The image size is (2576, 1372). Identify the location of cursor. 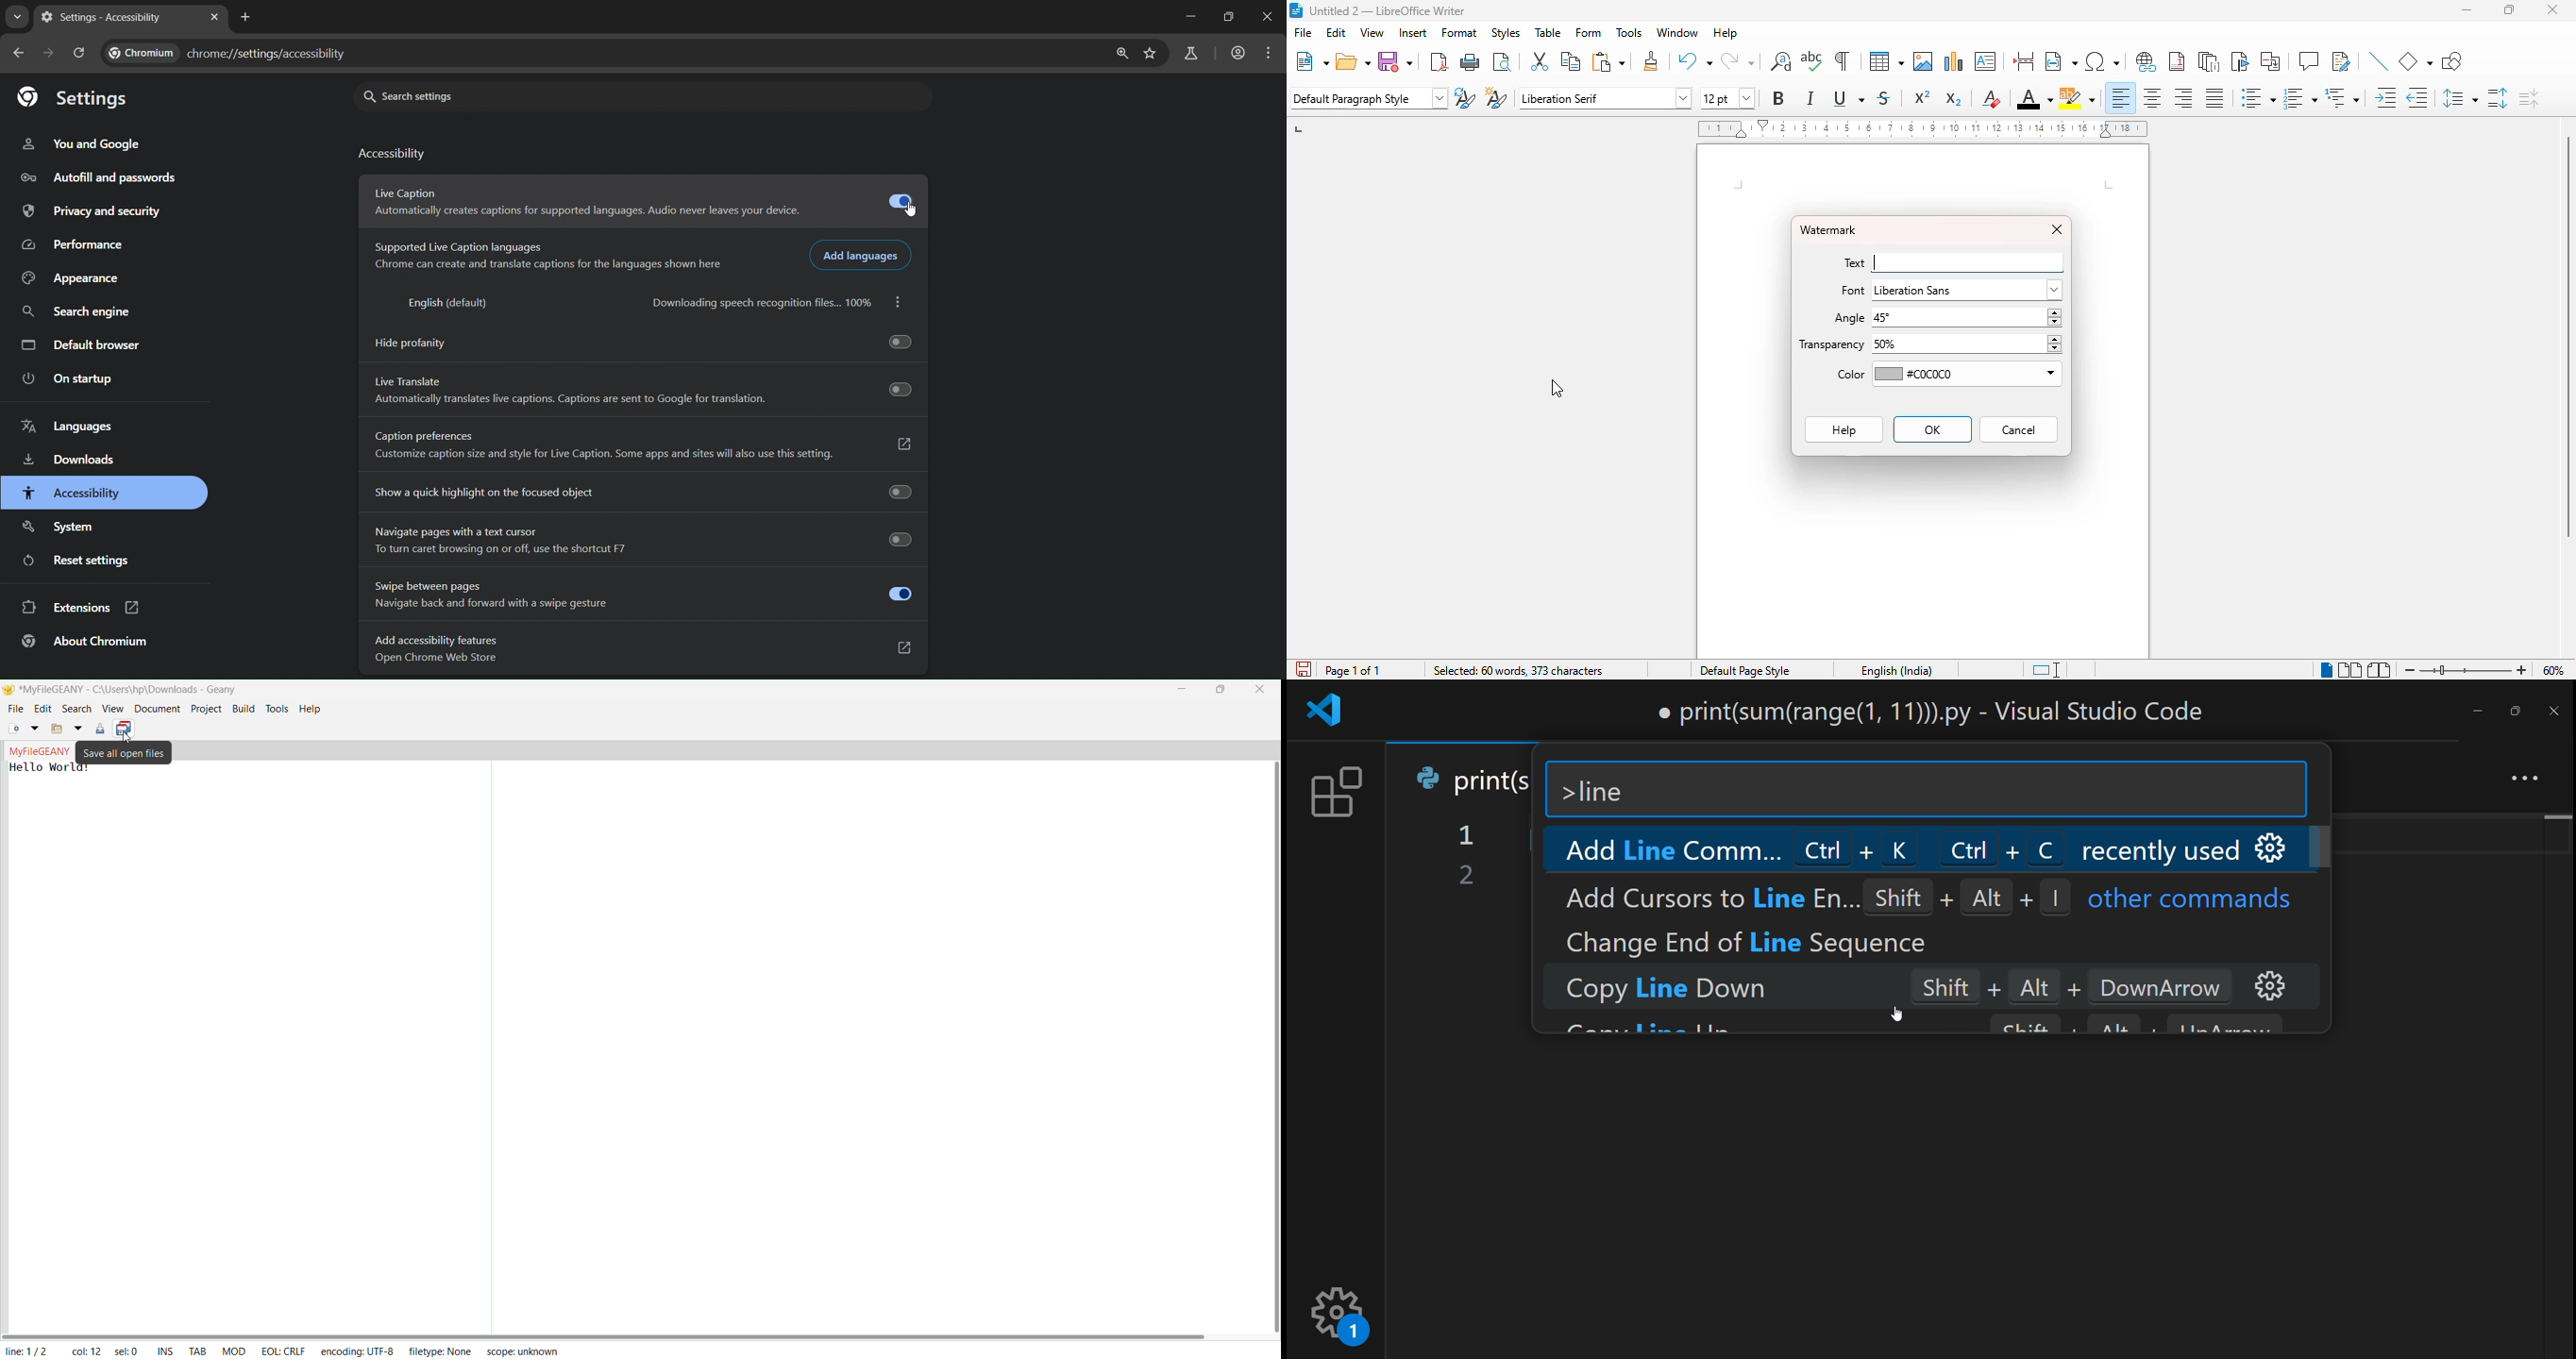
(912, 210).